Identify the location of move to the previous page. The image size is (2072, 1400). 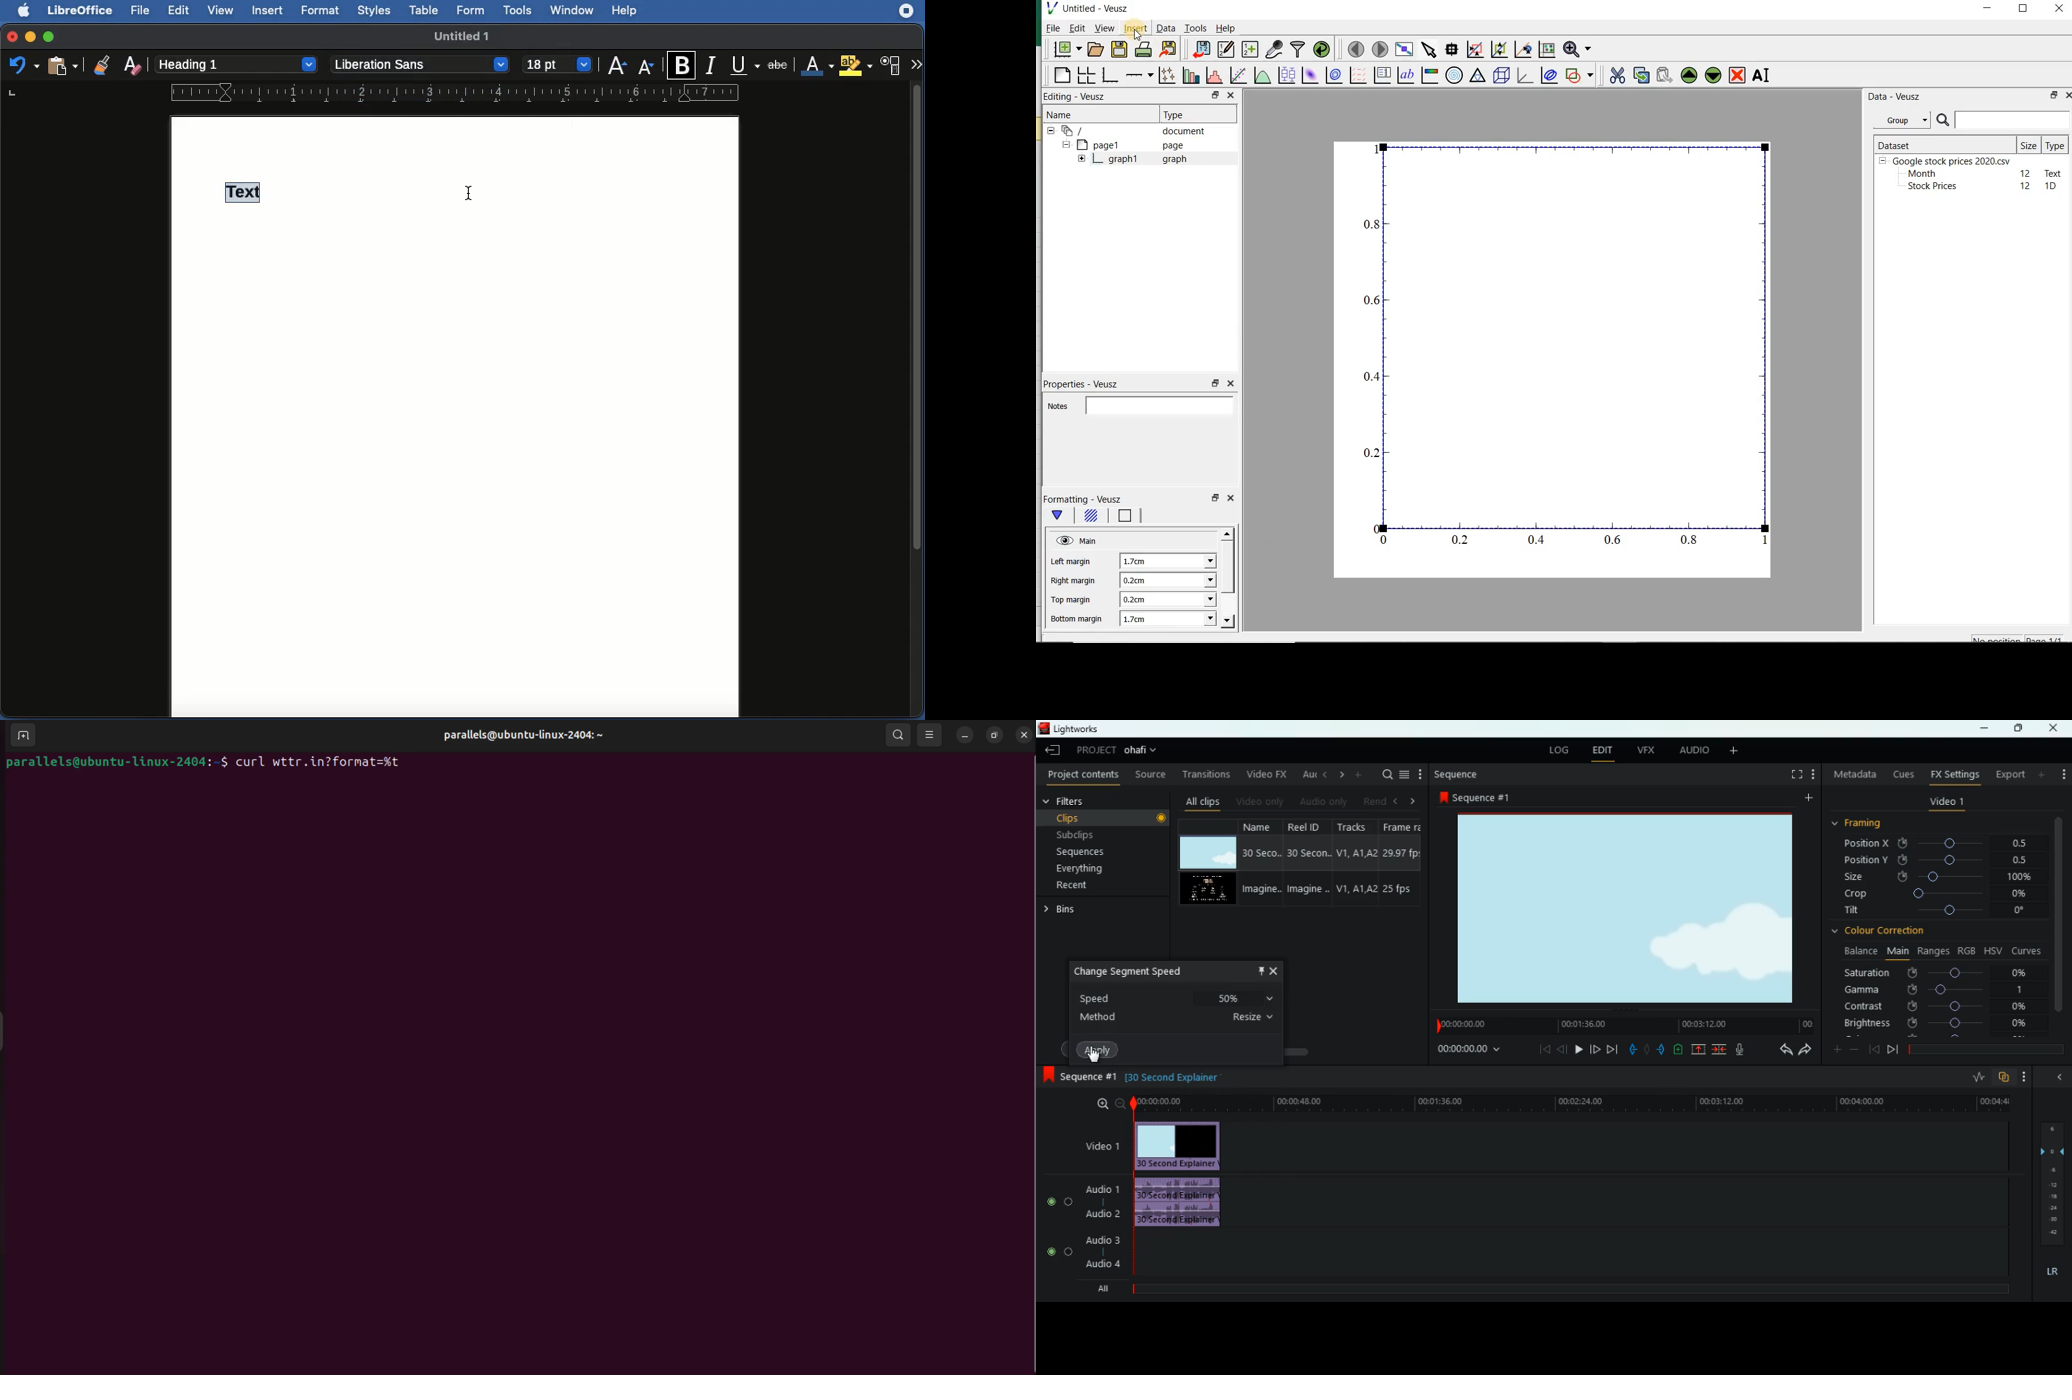
(1354, 48).